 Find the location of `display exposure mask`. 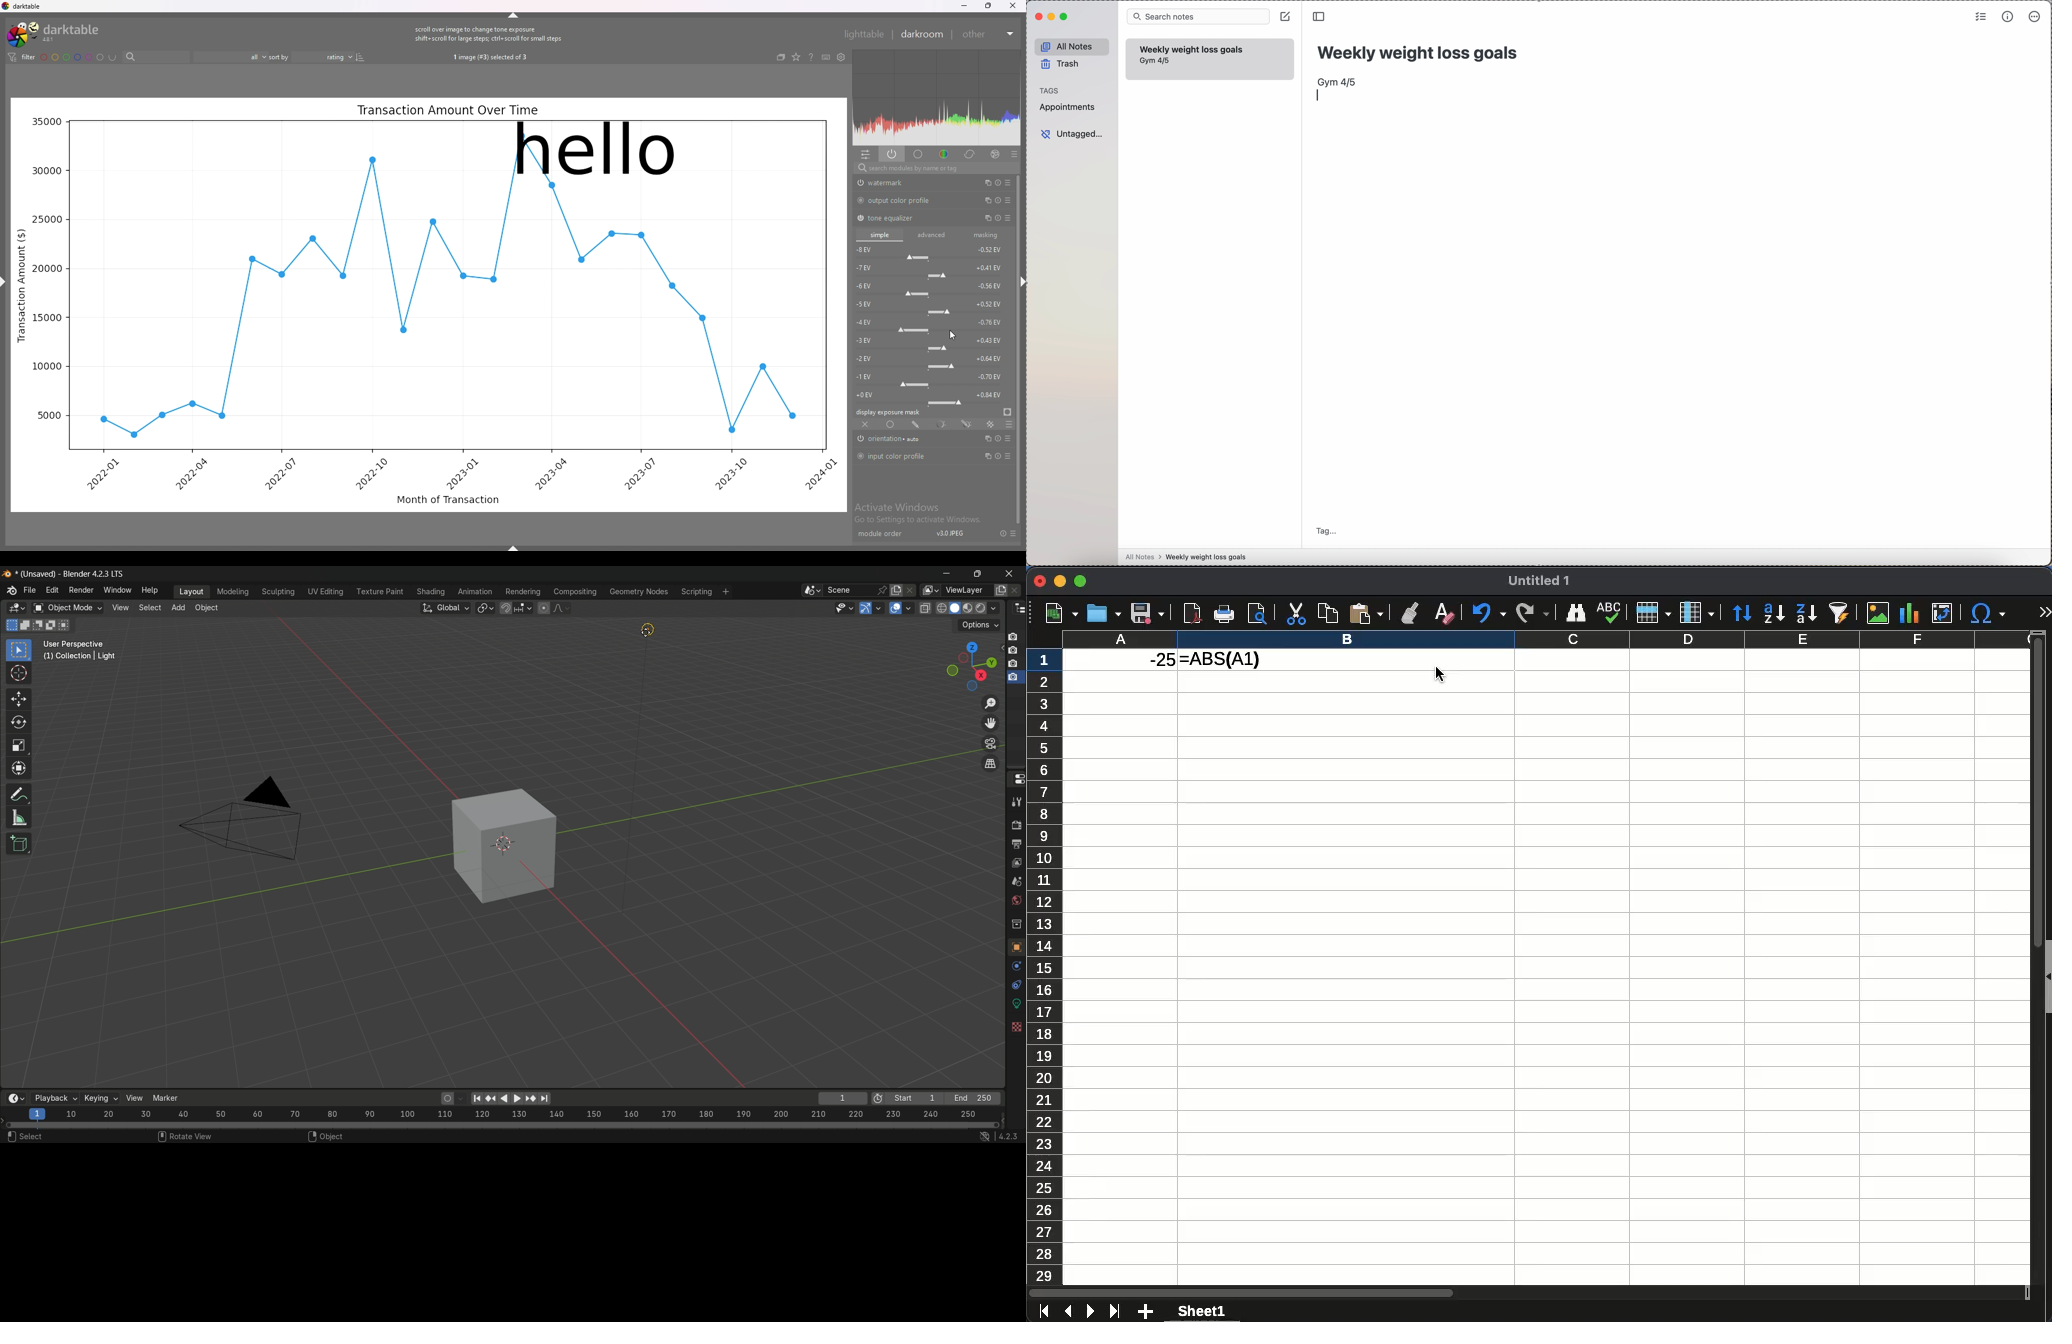

display exposure mask is located at coordinates (889, 412).